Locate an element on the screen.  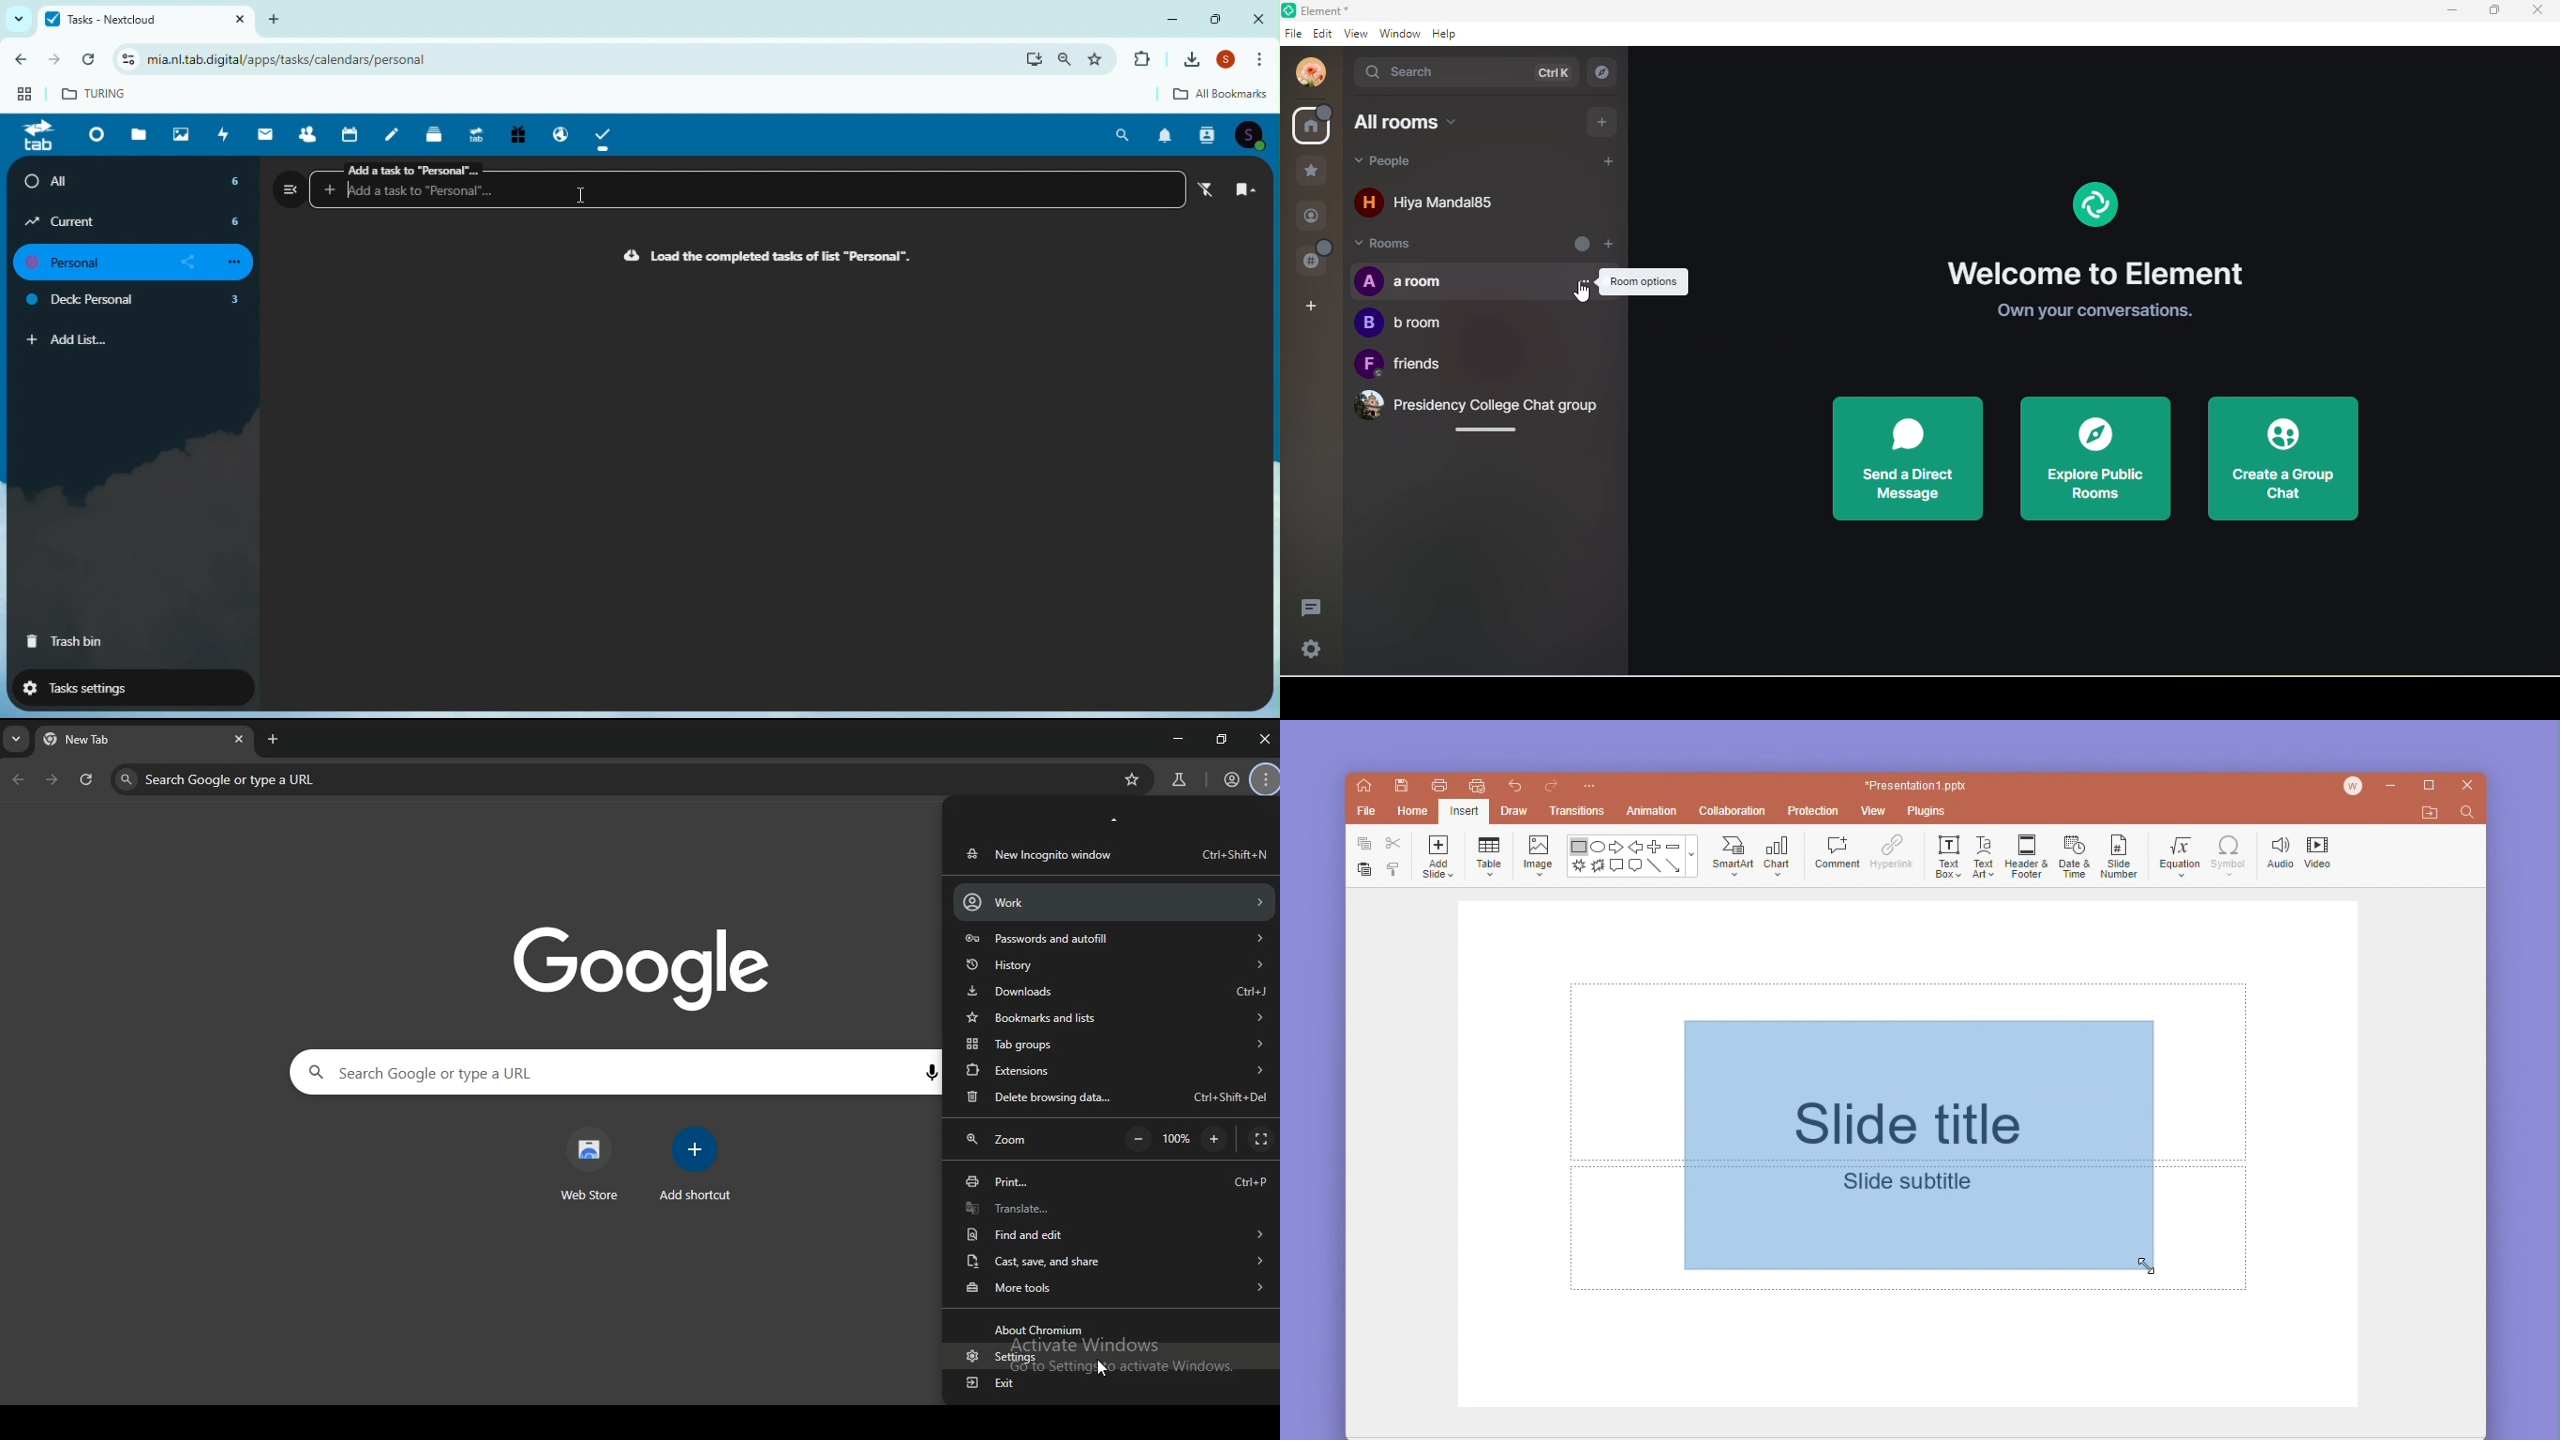
presidency college chat group is located at coordinates (1476, 408).